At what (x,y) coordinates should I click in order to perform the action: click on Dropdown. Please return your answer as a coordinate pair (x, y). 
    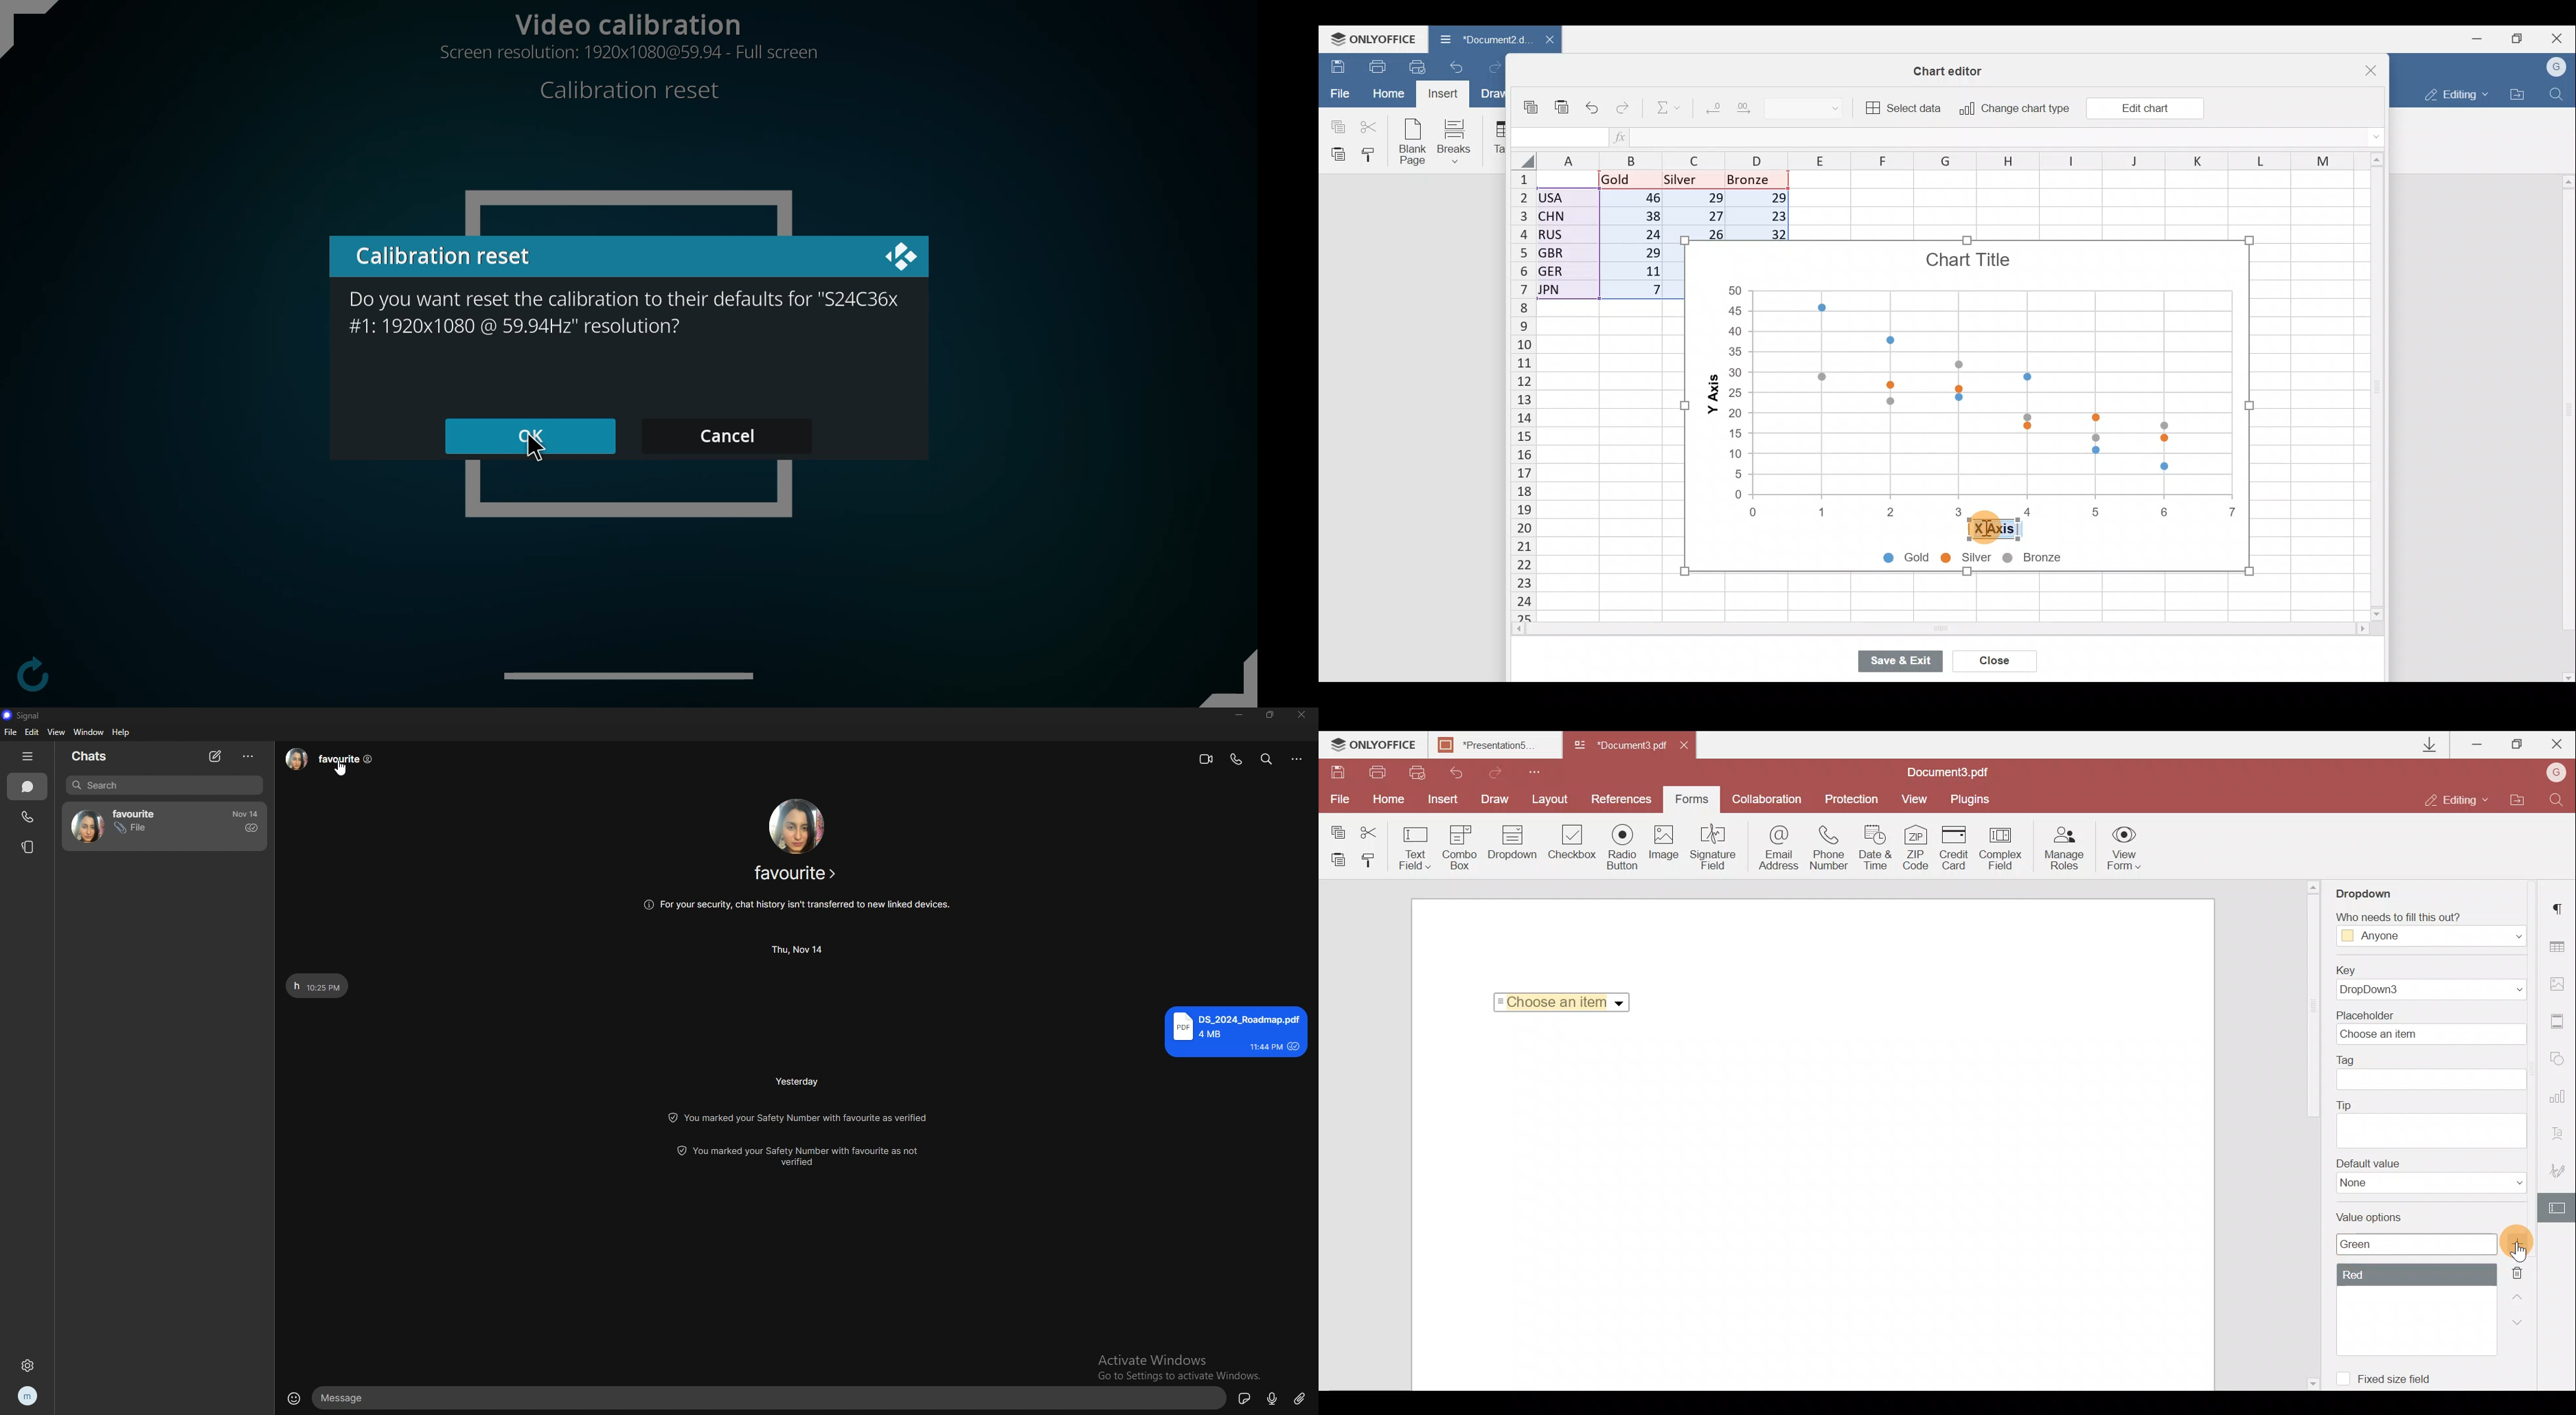
    Looking at the image, I should click on (2368, 892).